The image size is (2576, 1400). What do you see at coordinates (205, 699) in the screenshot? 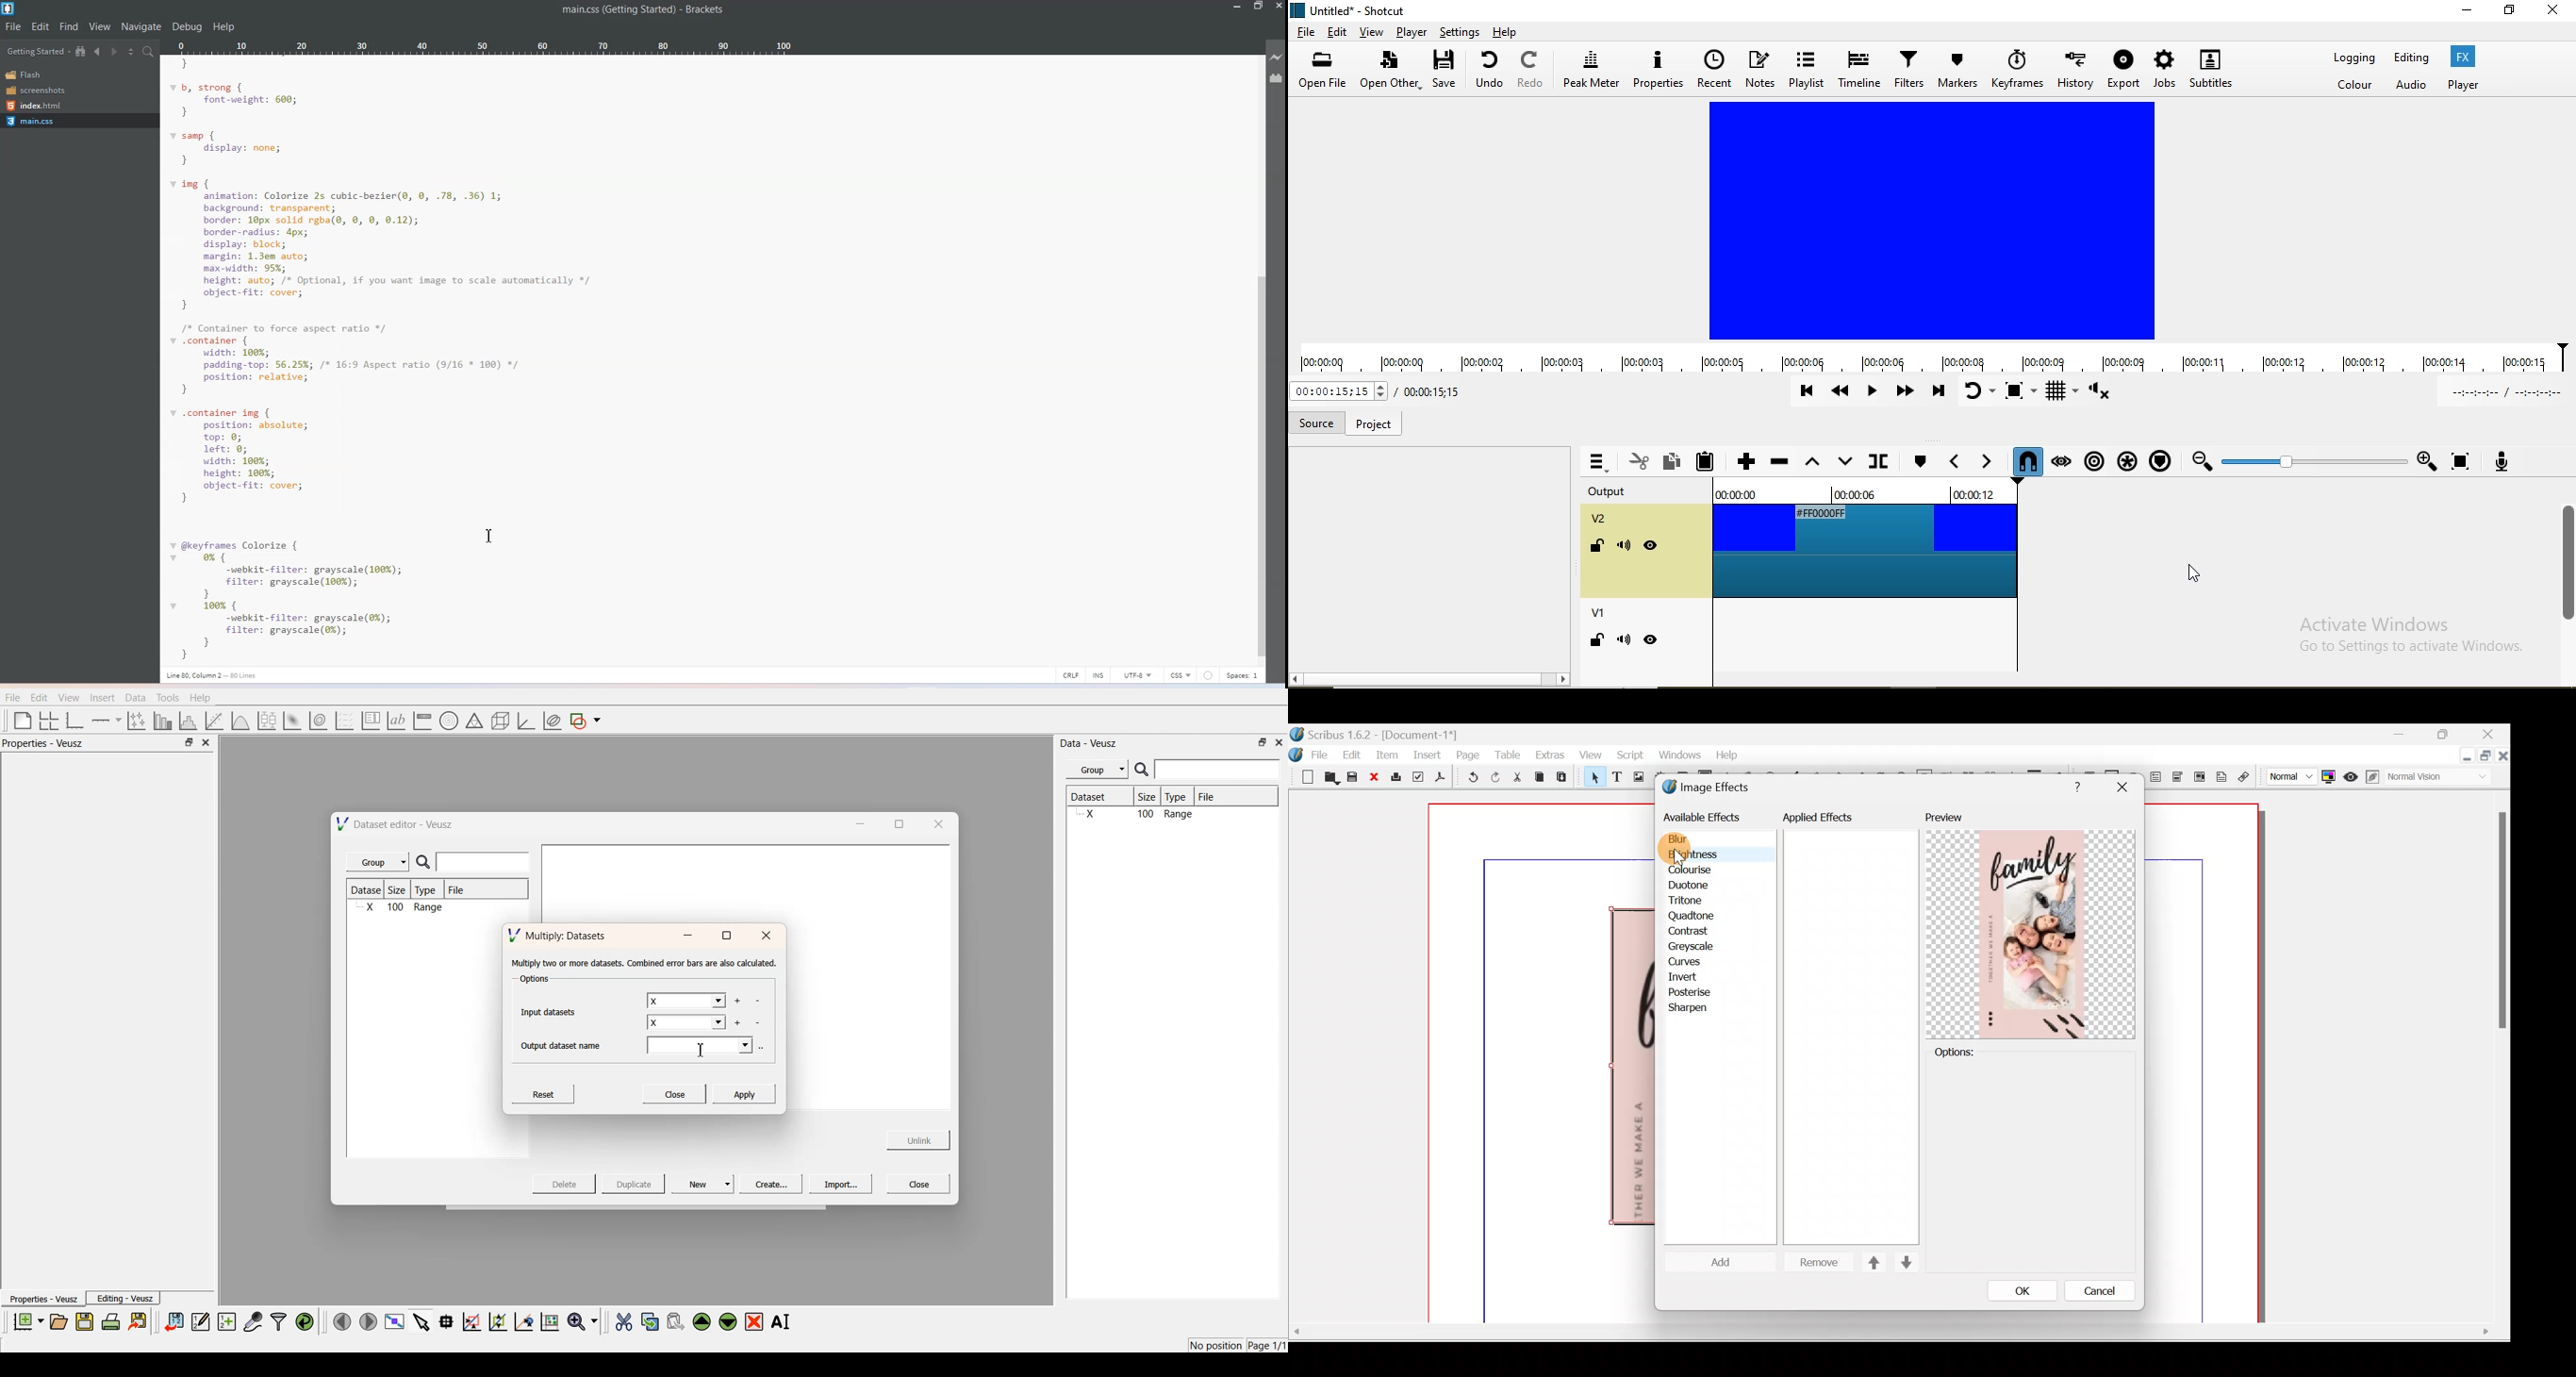
I see `Help` at bounding box center [205, 699].